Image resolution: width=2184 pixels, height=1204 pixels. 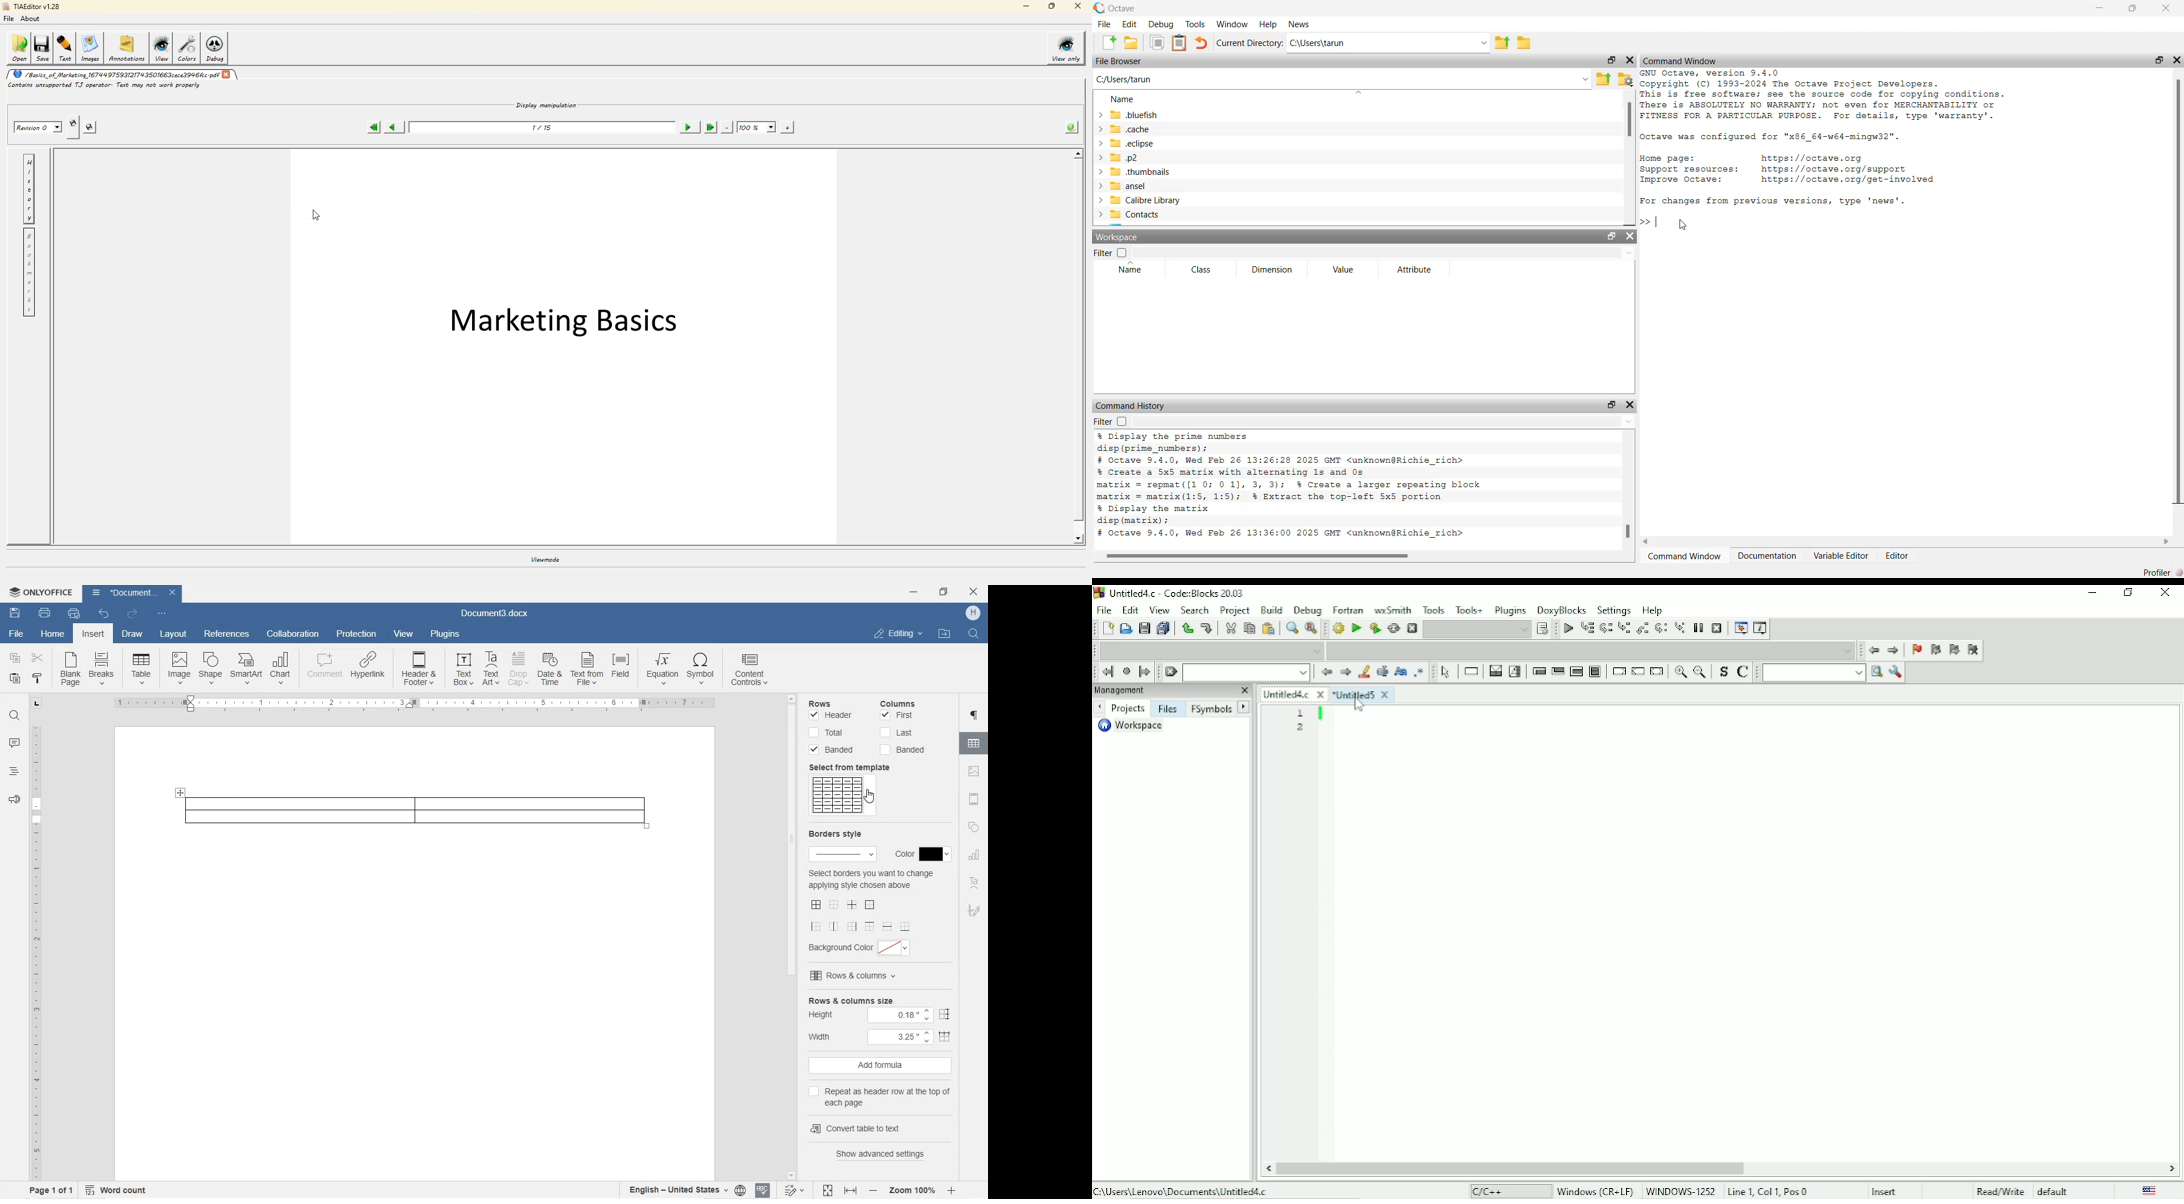 I want to click on Use regex, so click(x=1419, y=674).